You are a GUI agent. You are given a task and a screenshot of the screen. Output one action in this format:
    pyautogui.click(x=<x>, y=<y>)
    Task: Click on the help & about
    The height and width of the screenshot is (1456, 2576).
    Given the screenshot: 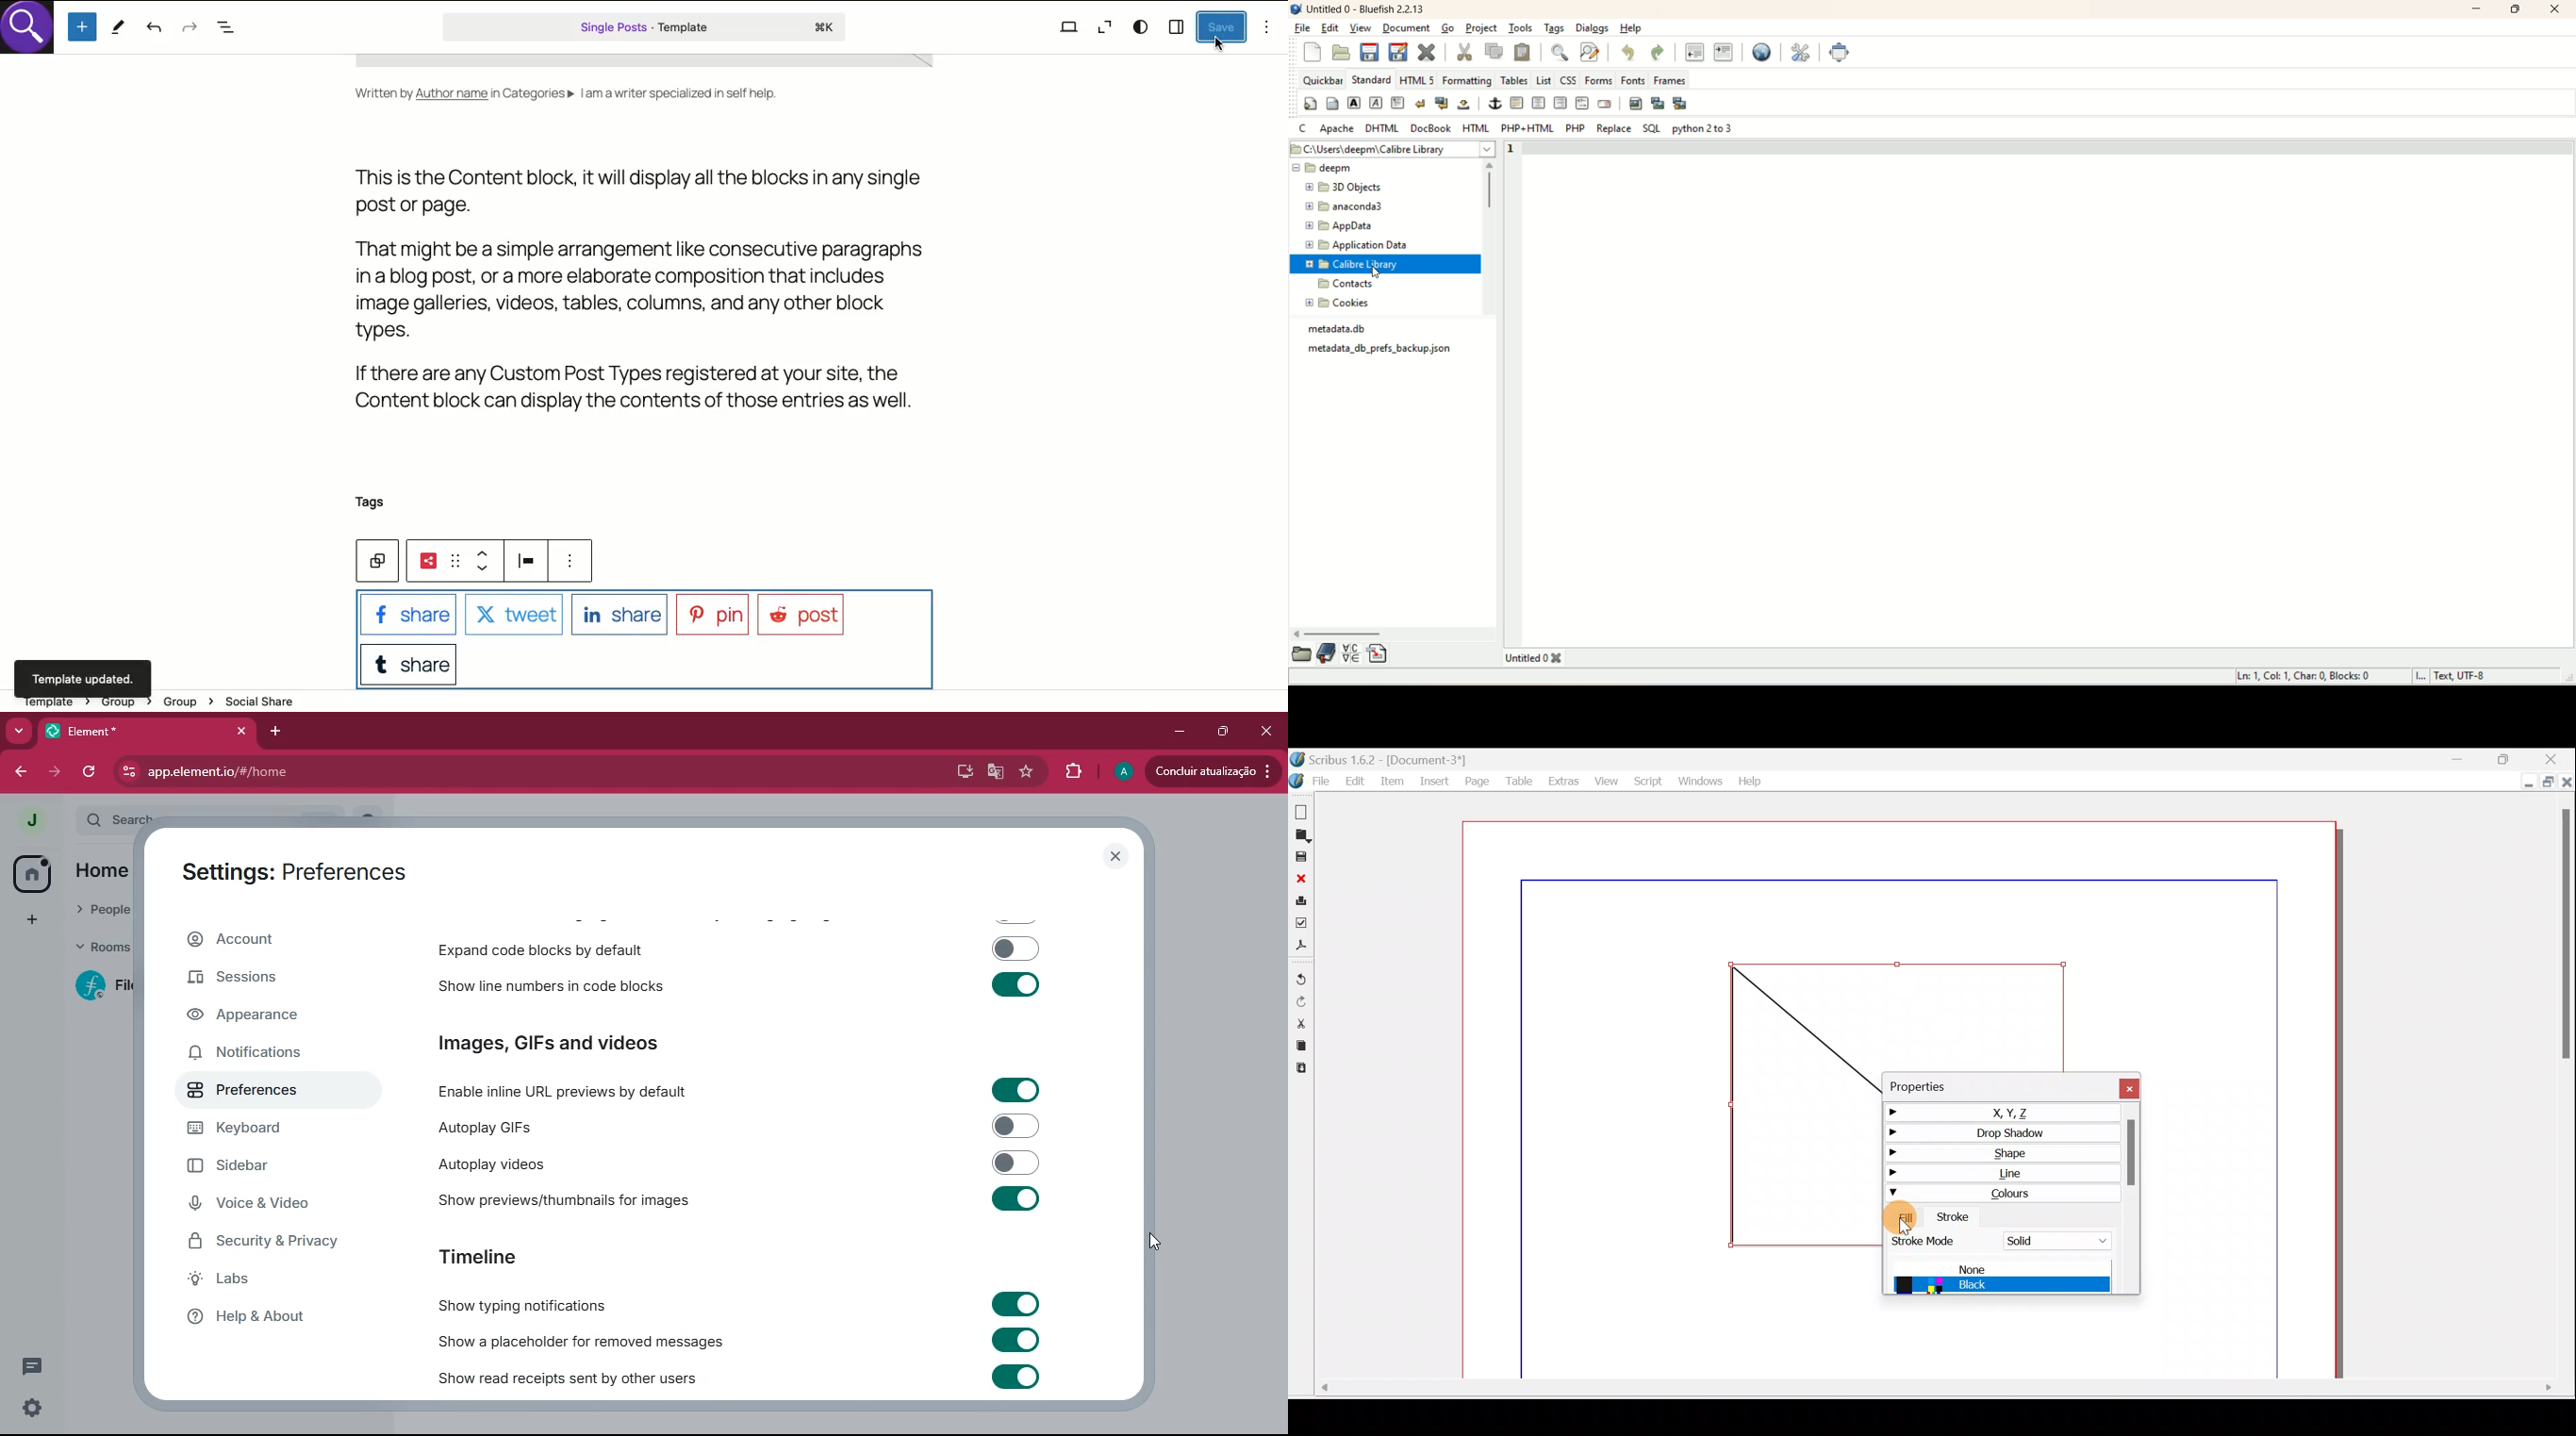 What is the action you would take?
    pyautogui.click(x=272, y=1318)
    